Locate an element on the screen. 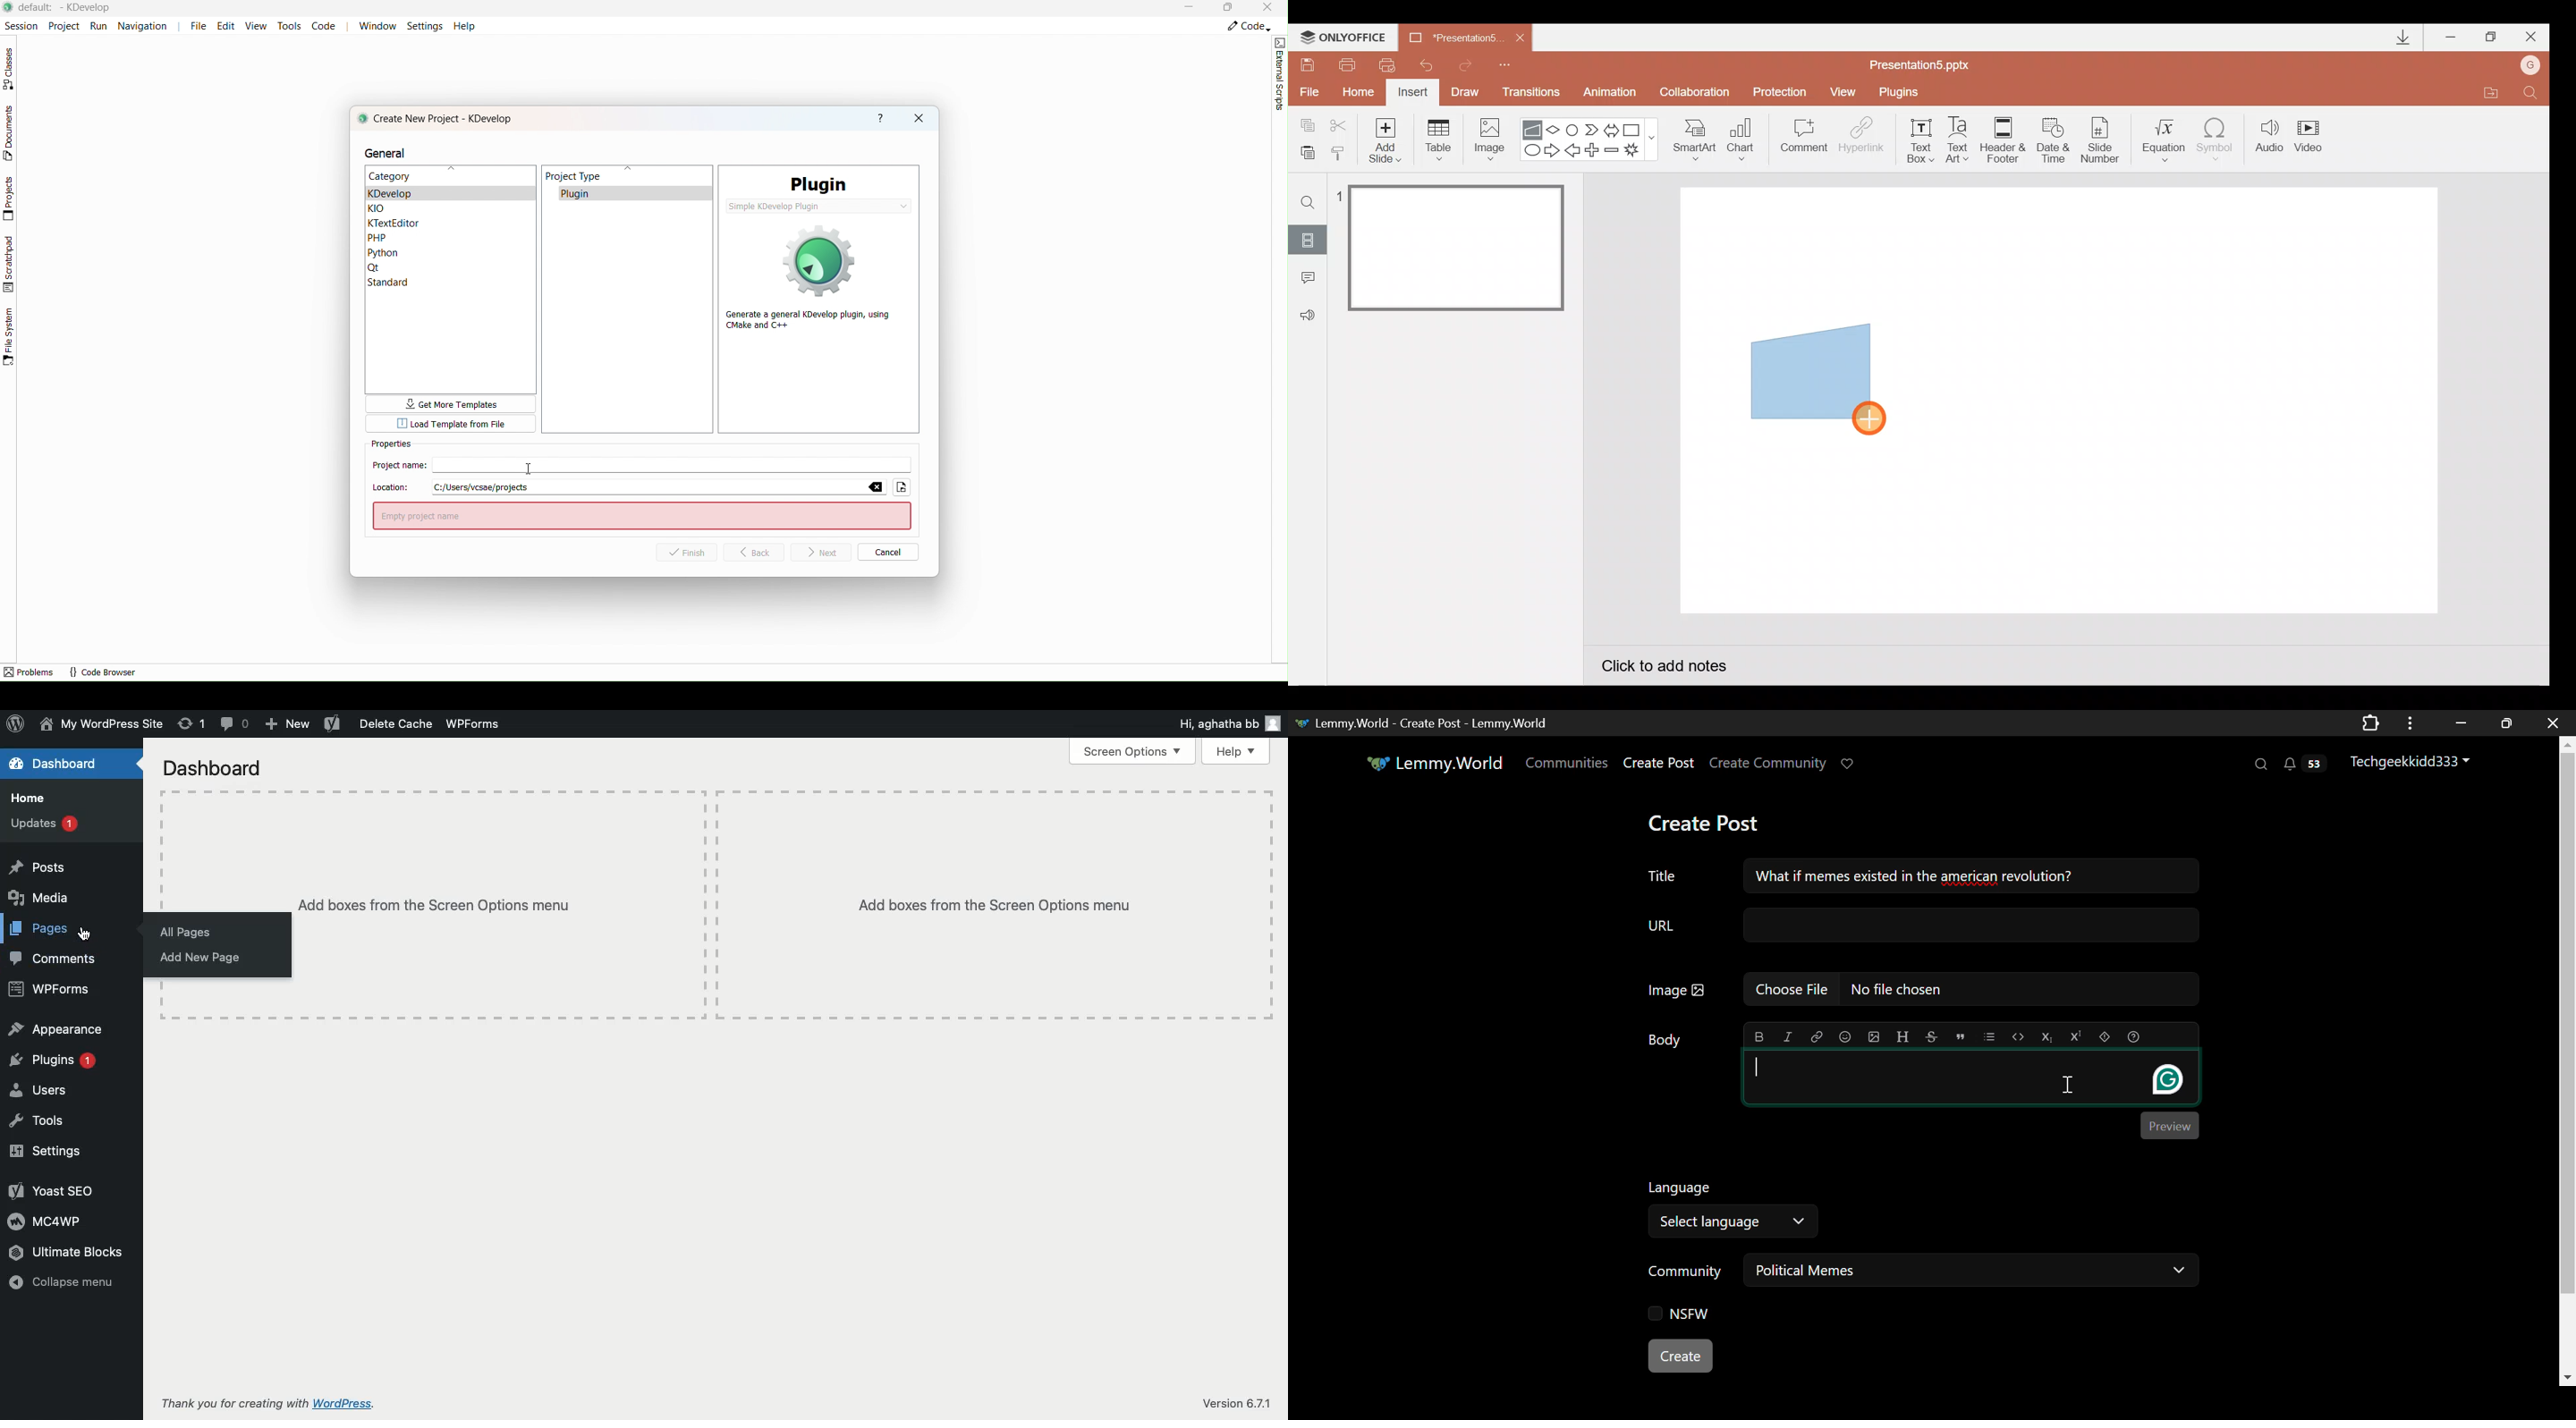  Presentation5.pptx is located at coordinates (1928, 62).